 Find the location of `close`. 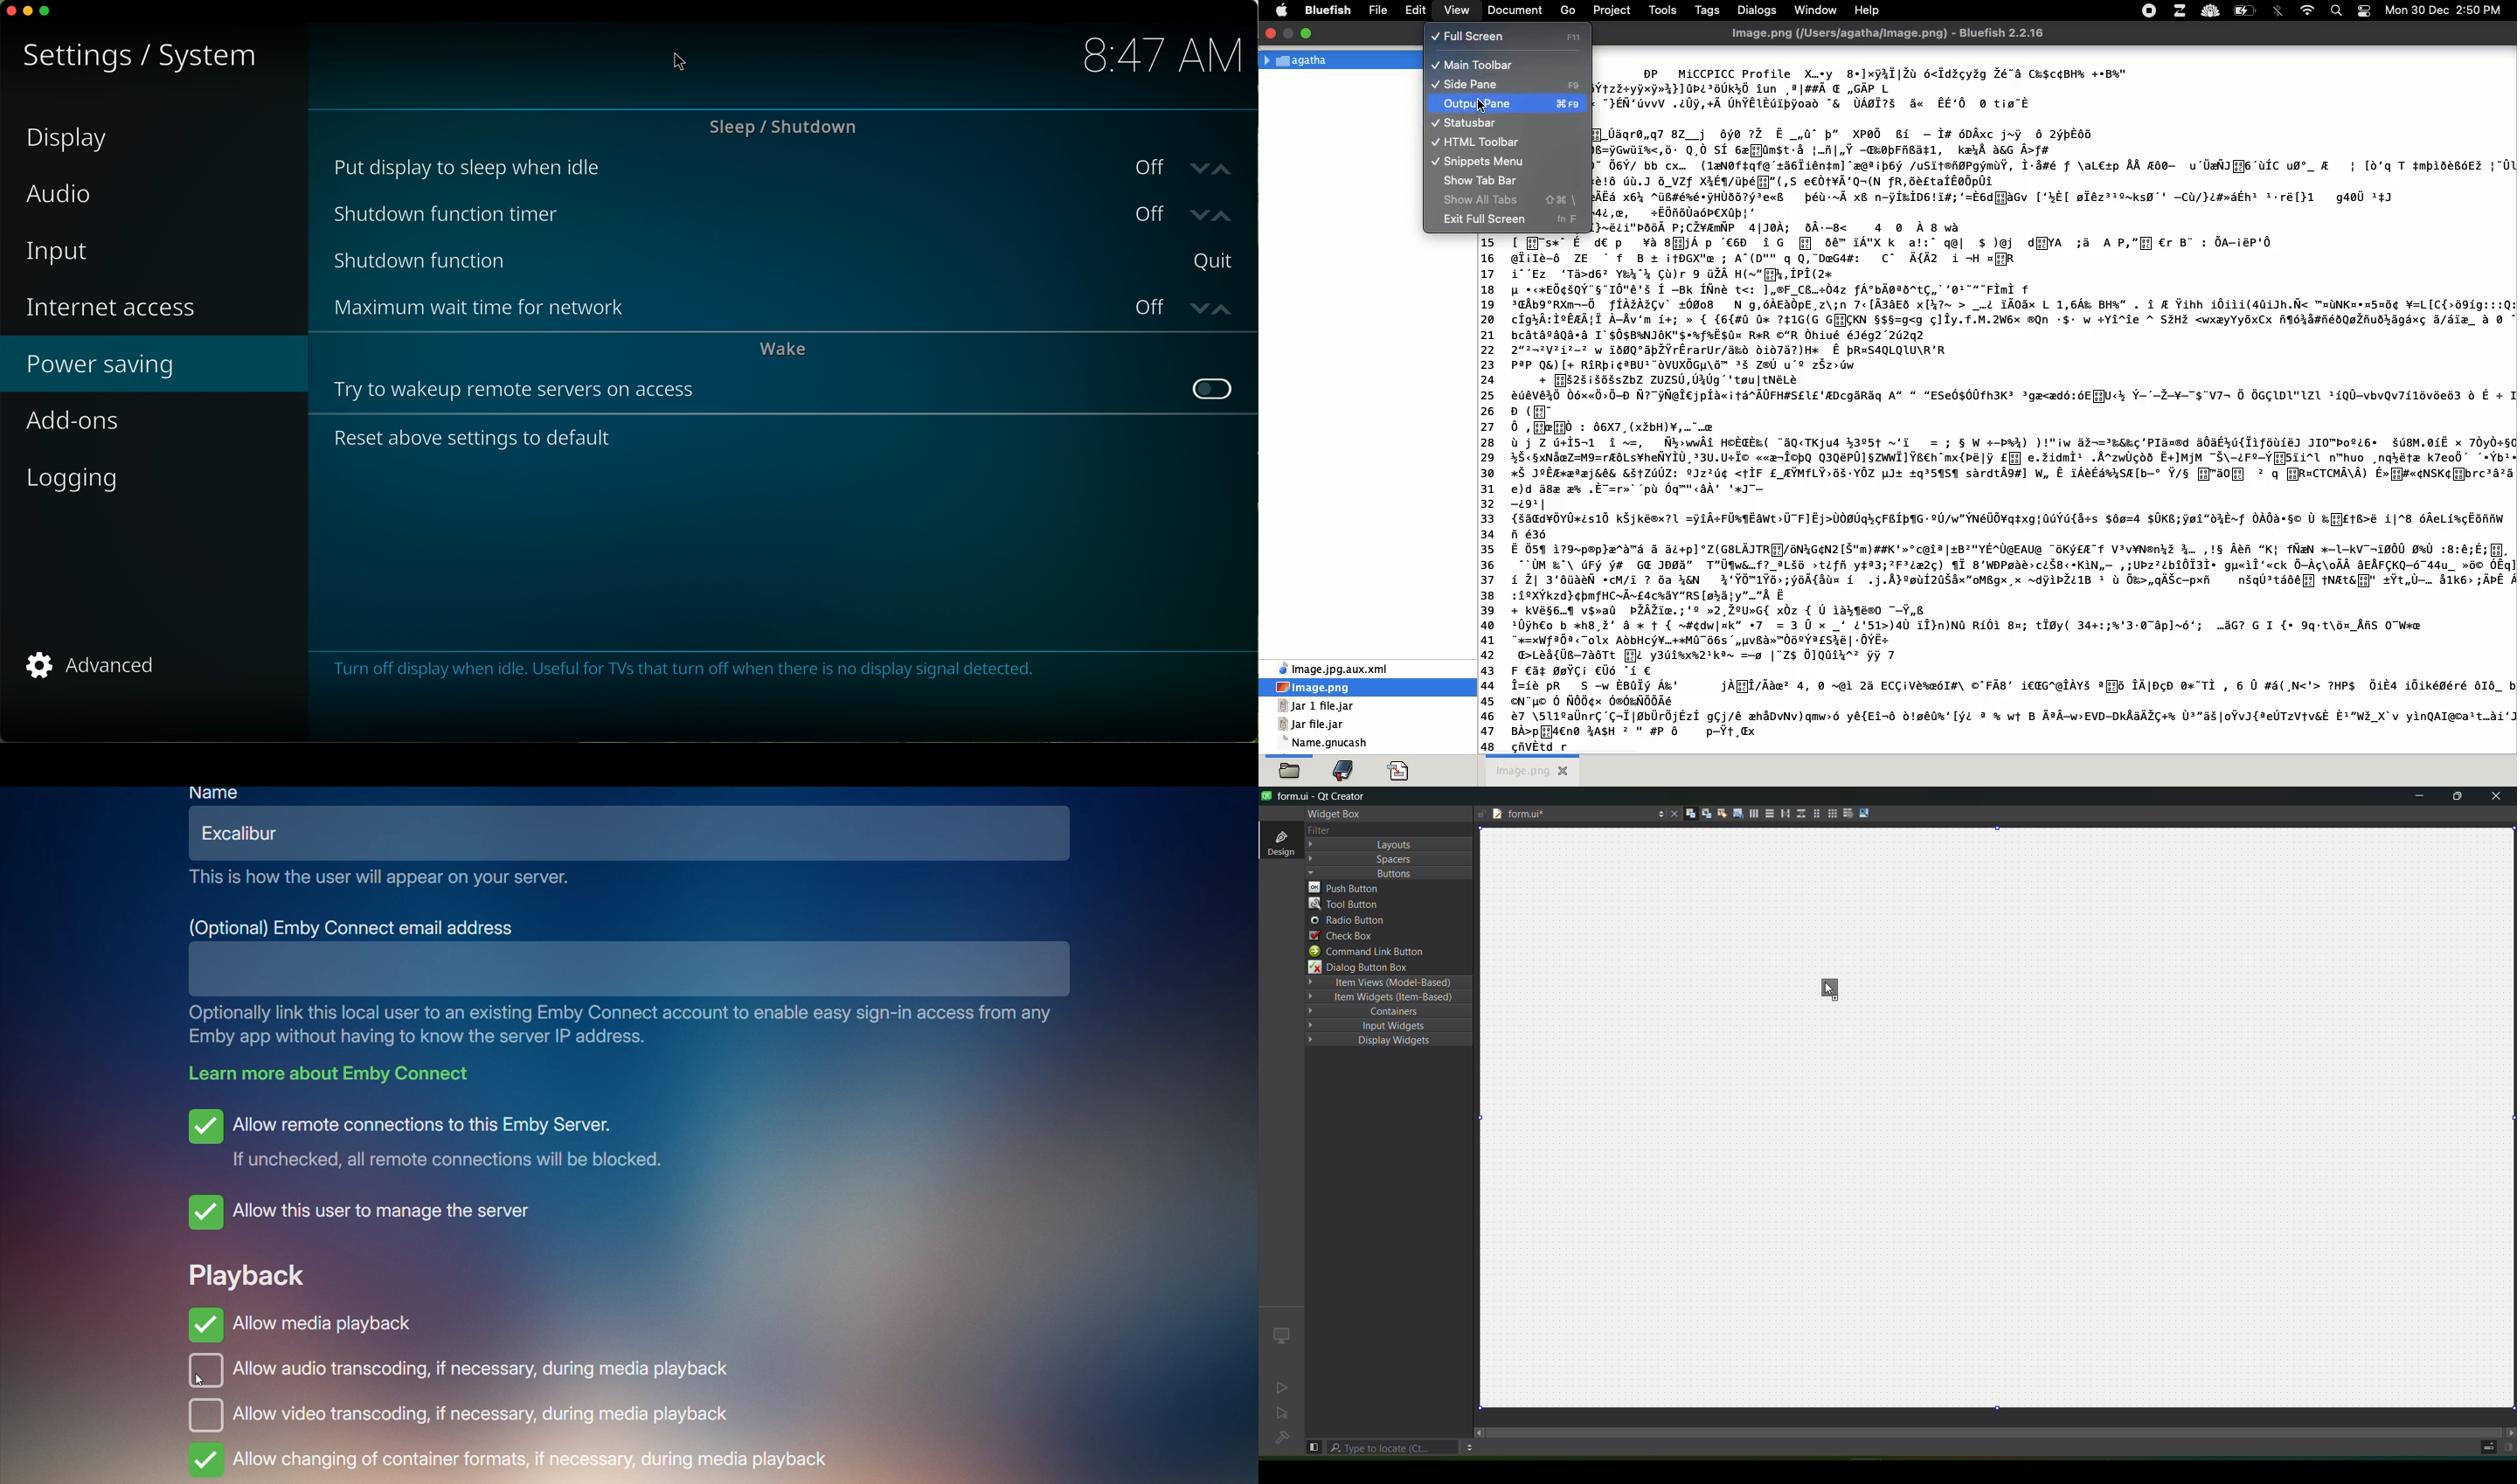

close is located at coordinates (2495, 798).